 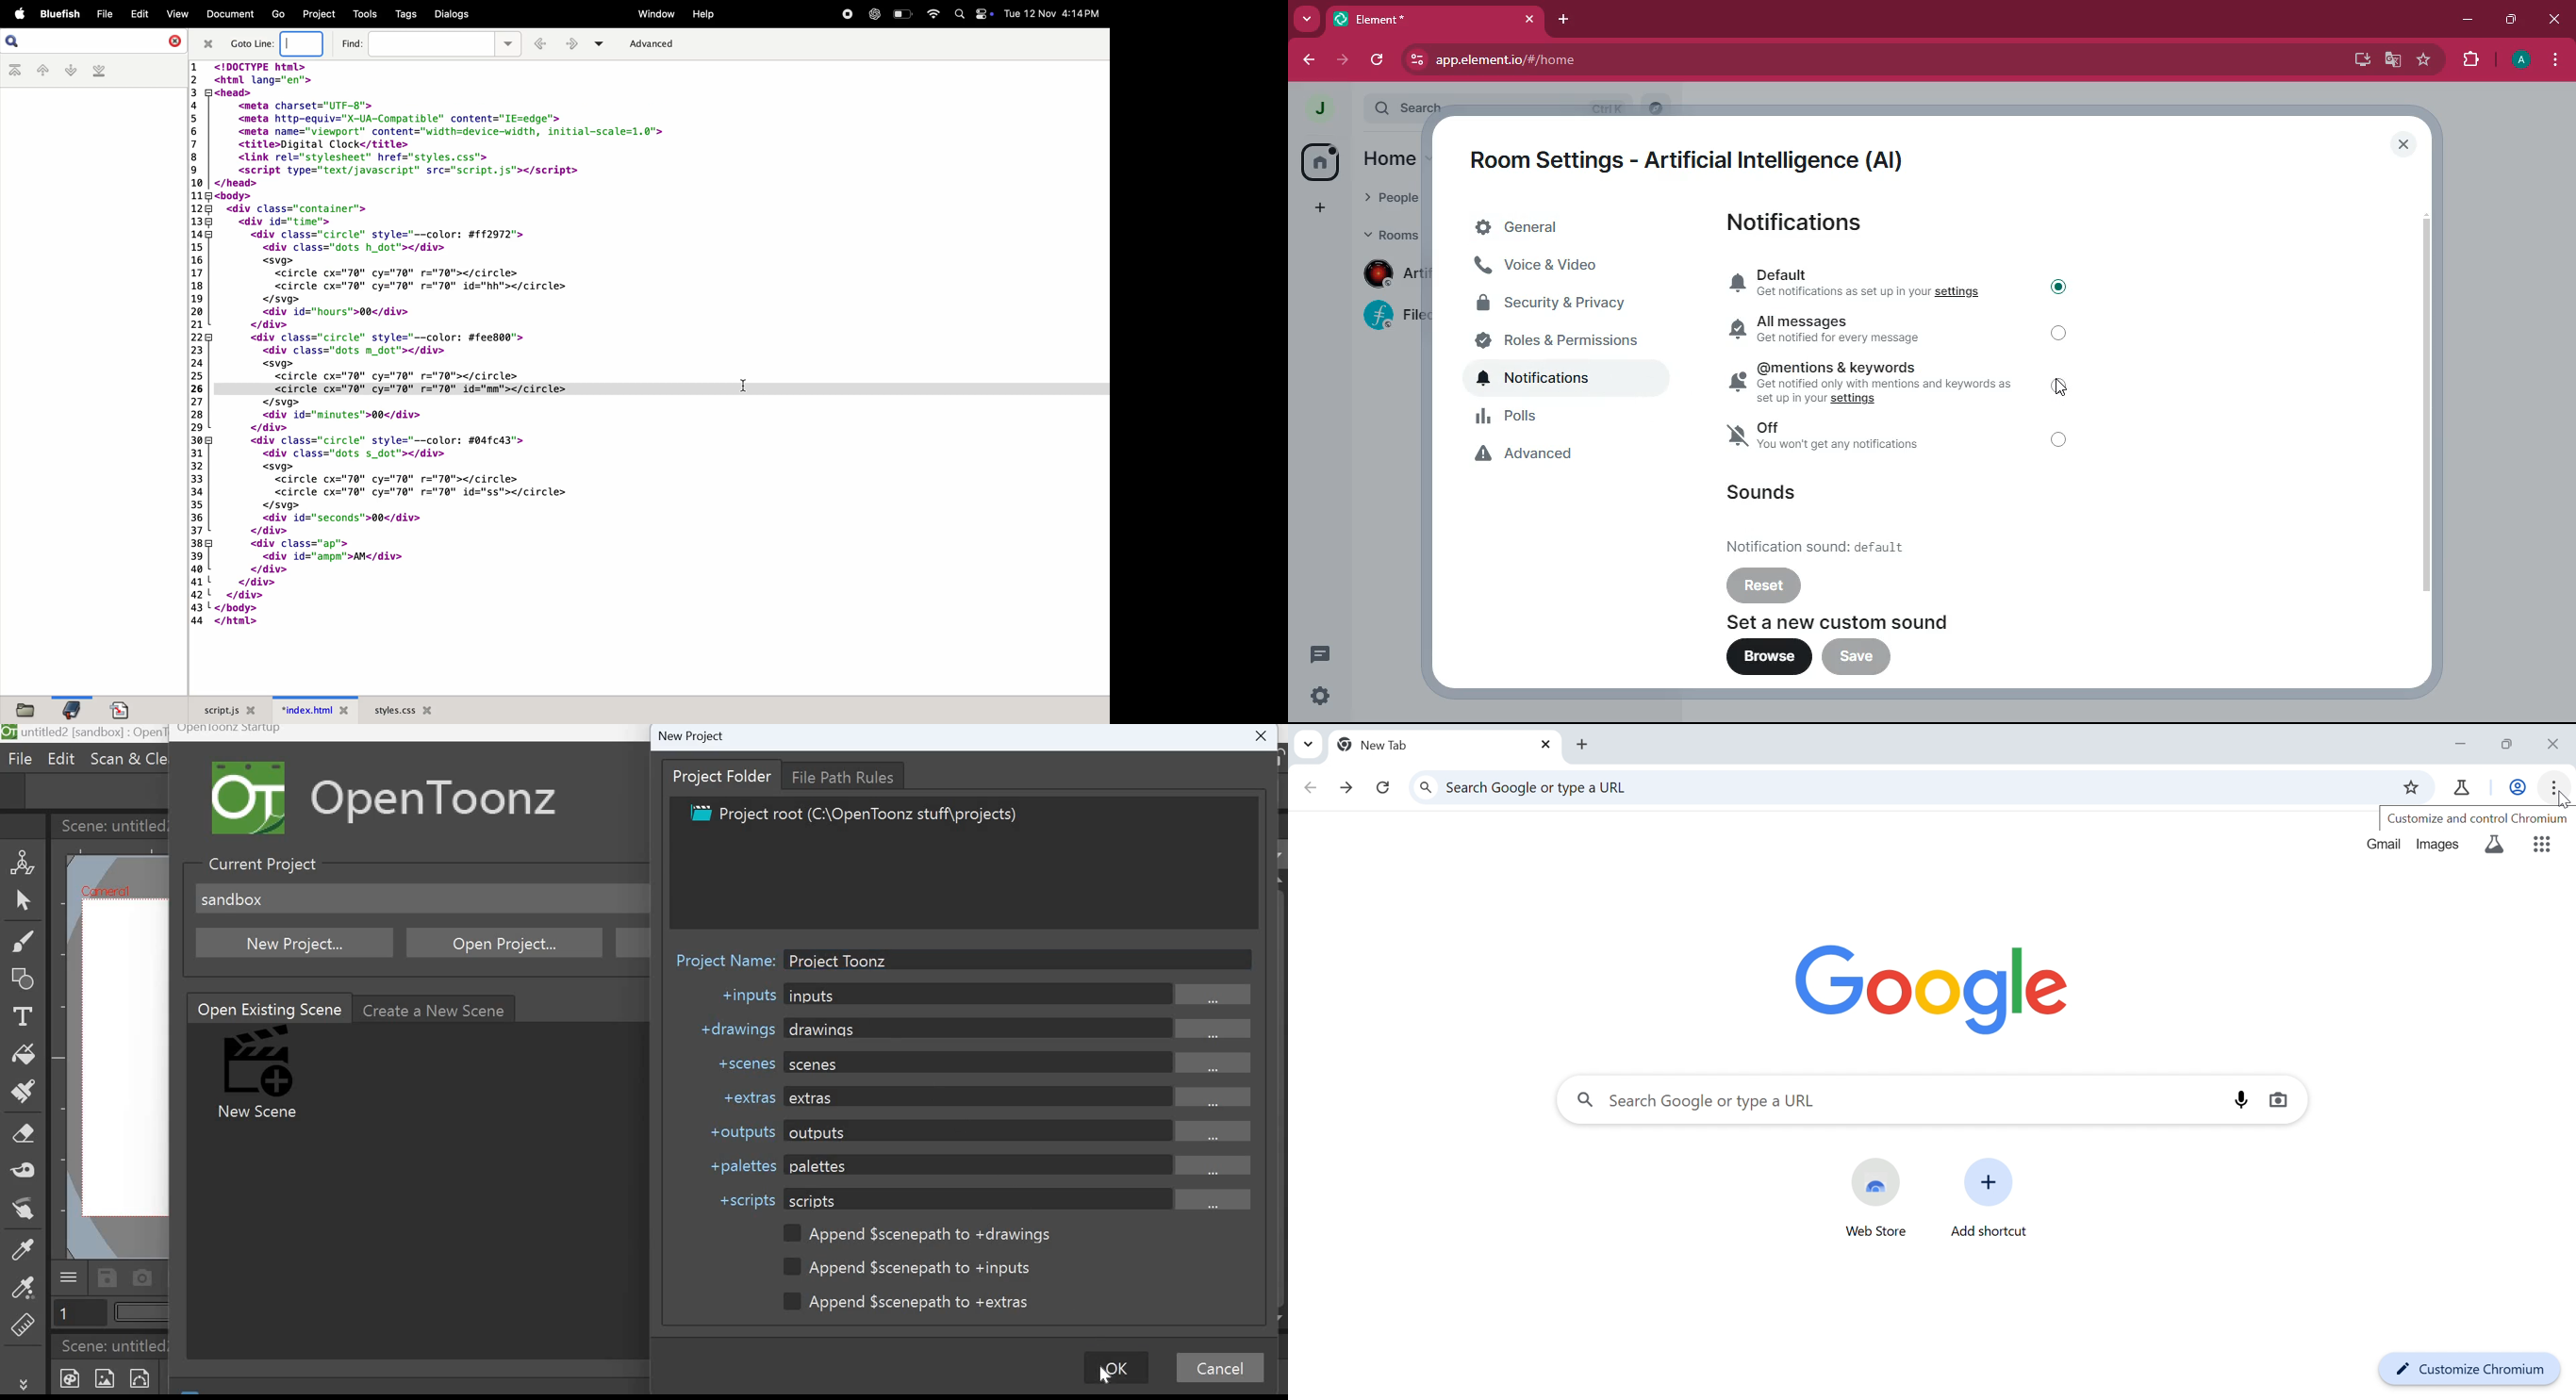 What do you see at coordinates (2357, 59) in the screenshot?
I see `desktop` at bounding box center [2357, 59].